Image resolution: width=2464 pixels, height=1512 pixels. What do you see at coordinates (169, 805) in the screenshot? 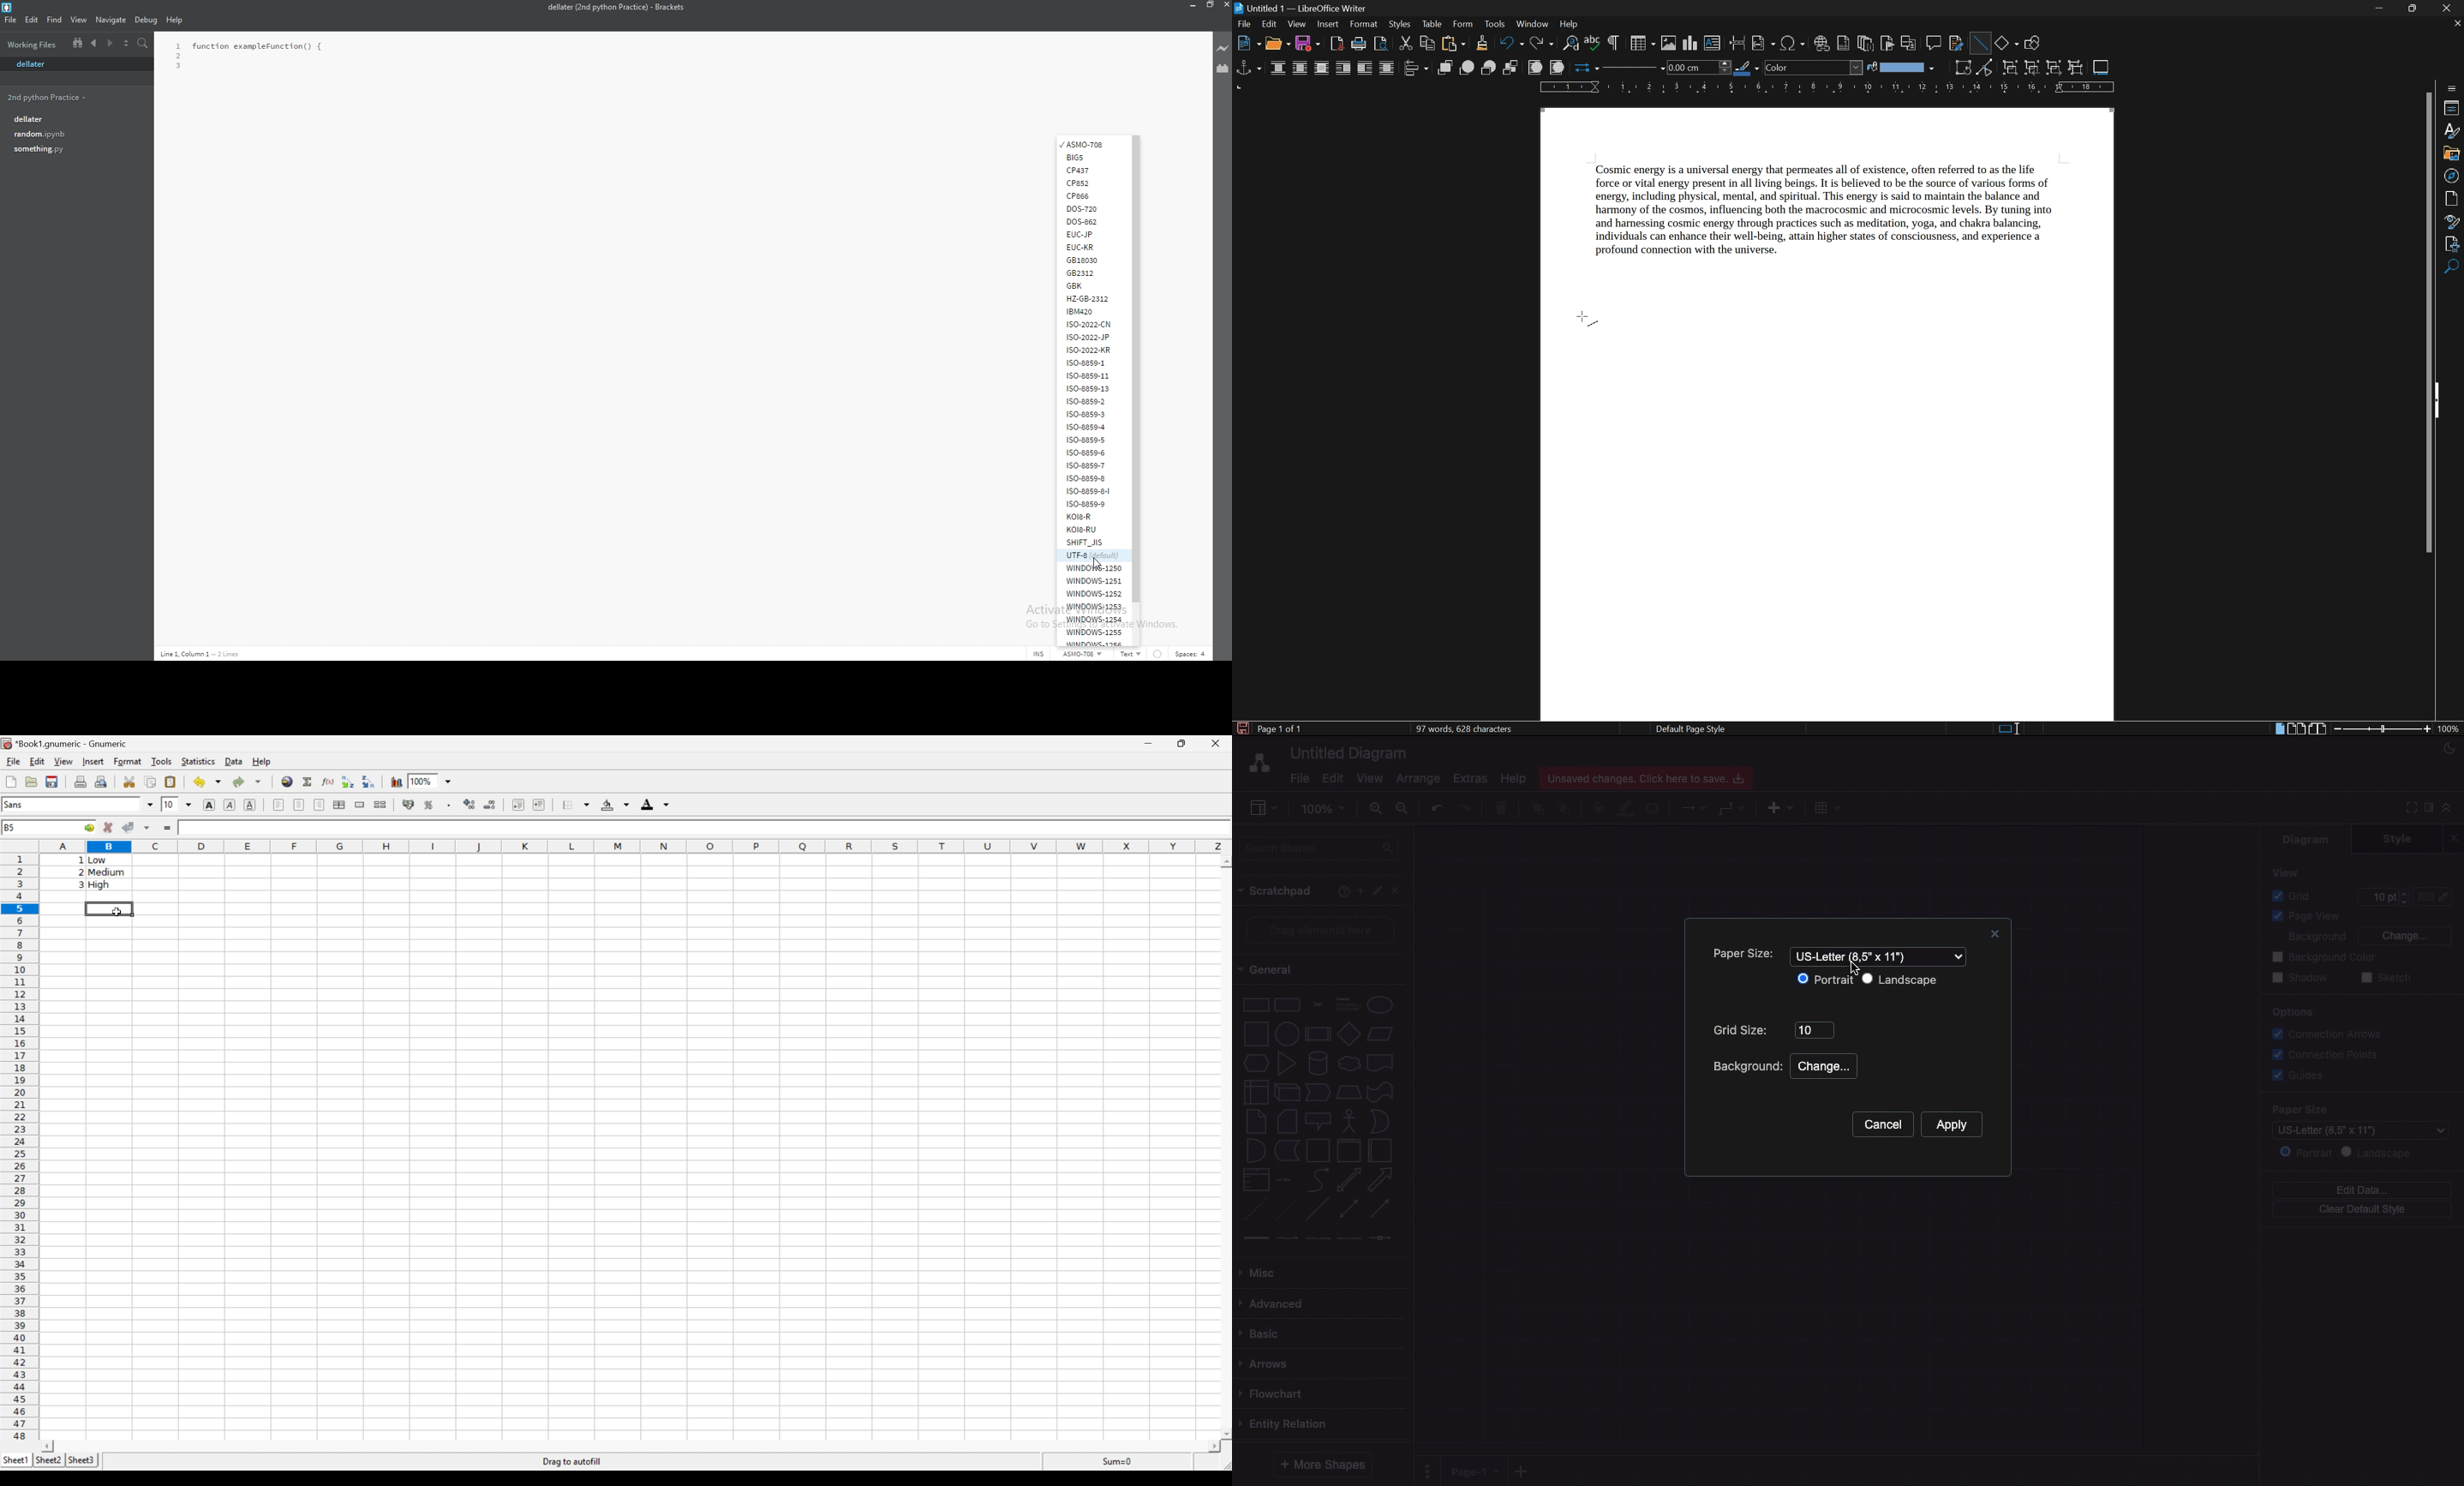
I see `10` at bounding box center [169, 805].